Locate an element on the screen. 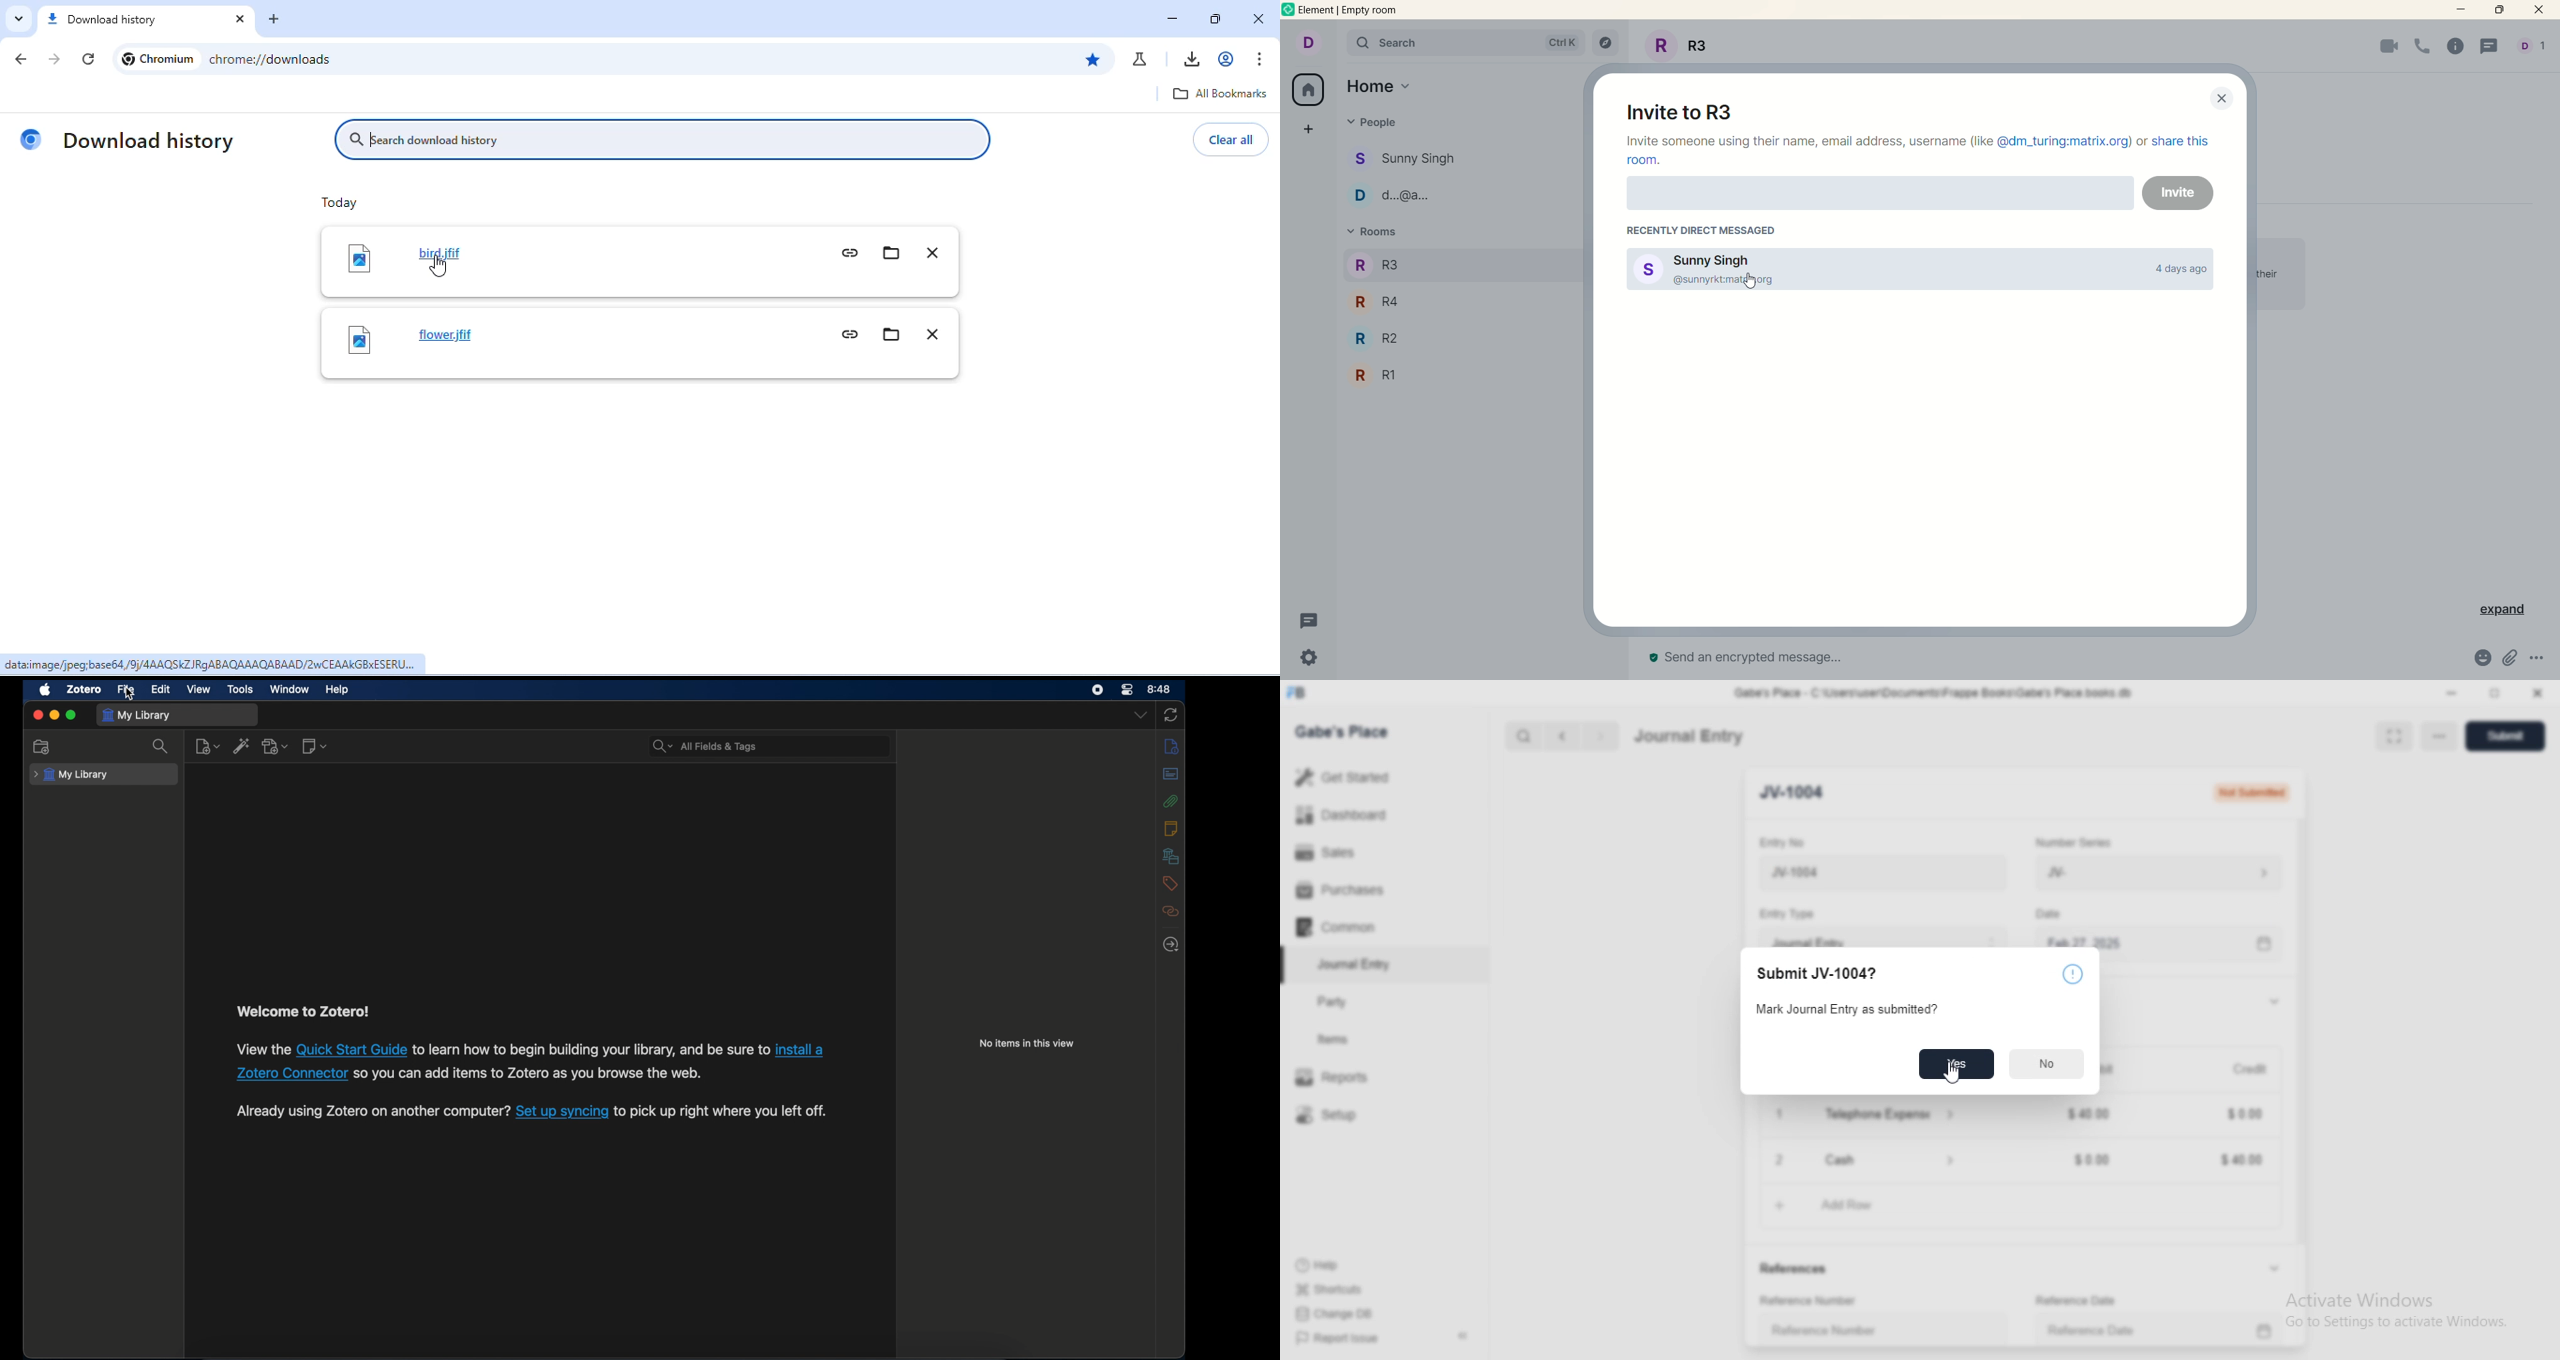  invite to room is located at coordinates (1675, 108).